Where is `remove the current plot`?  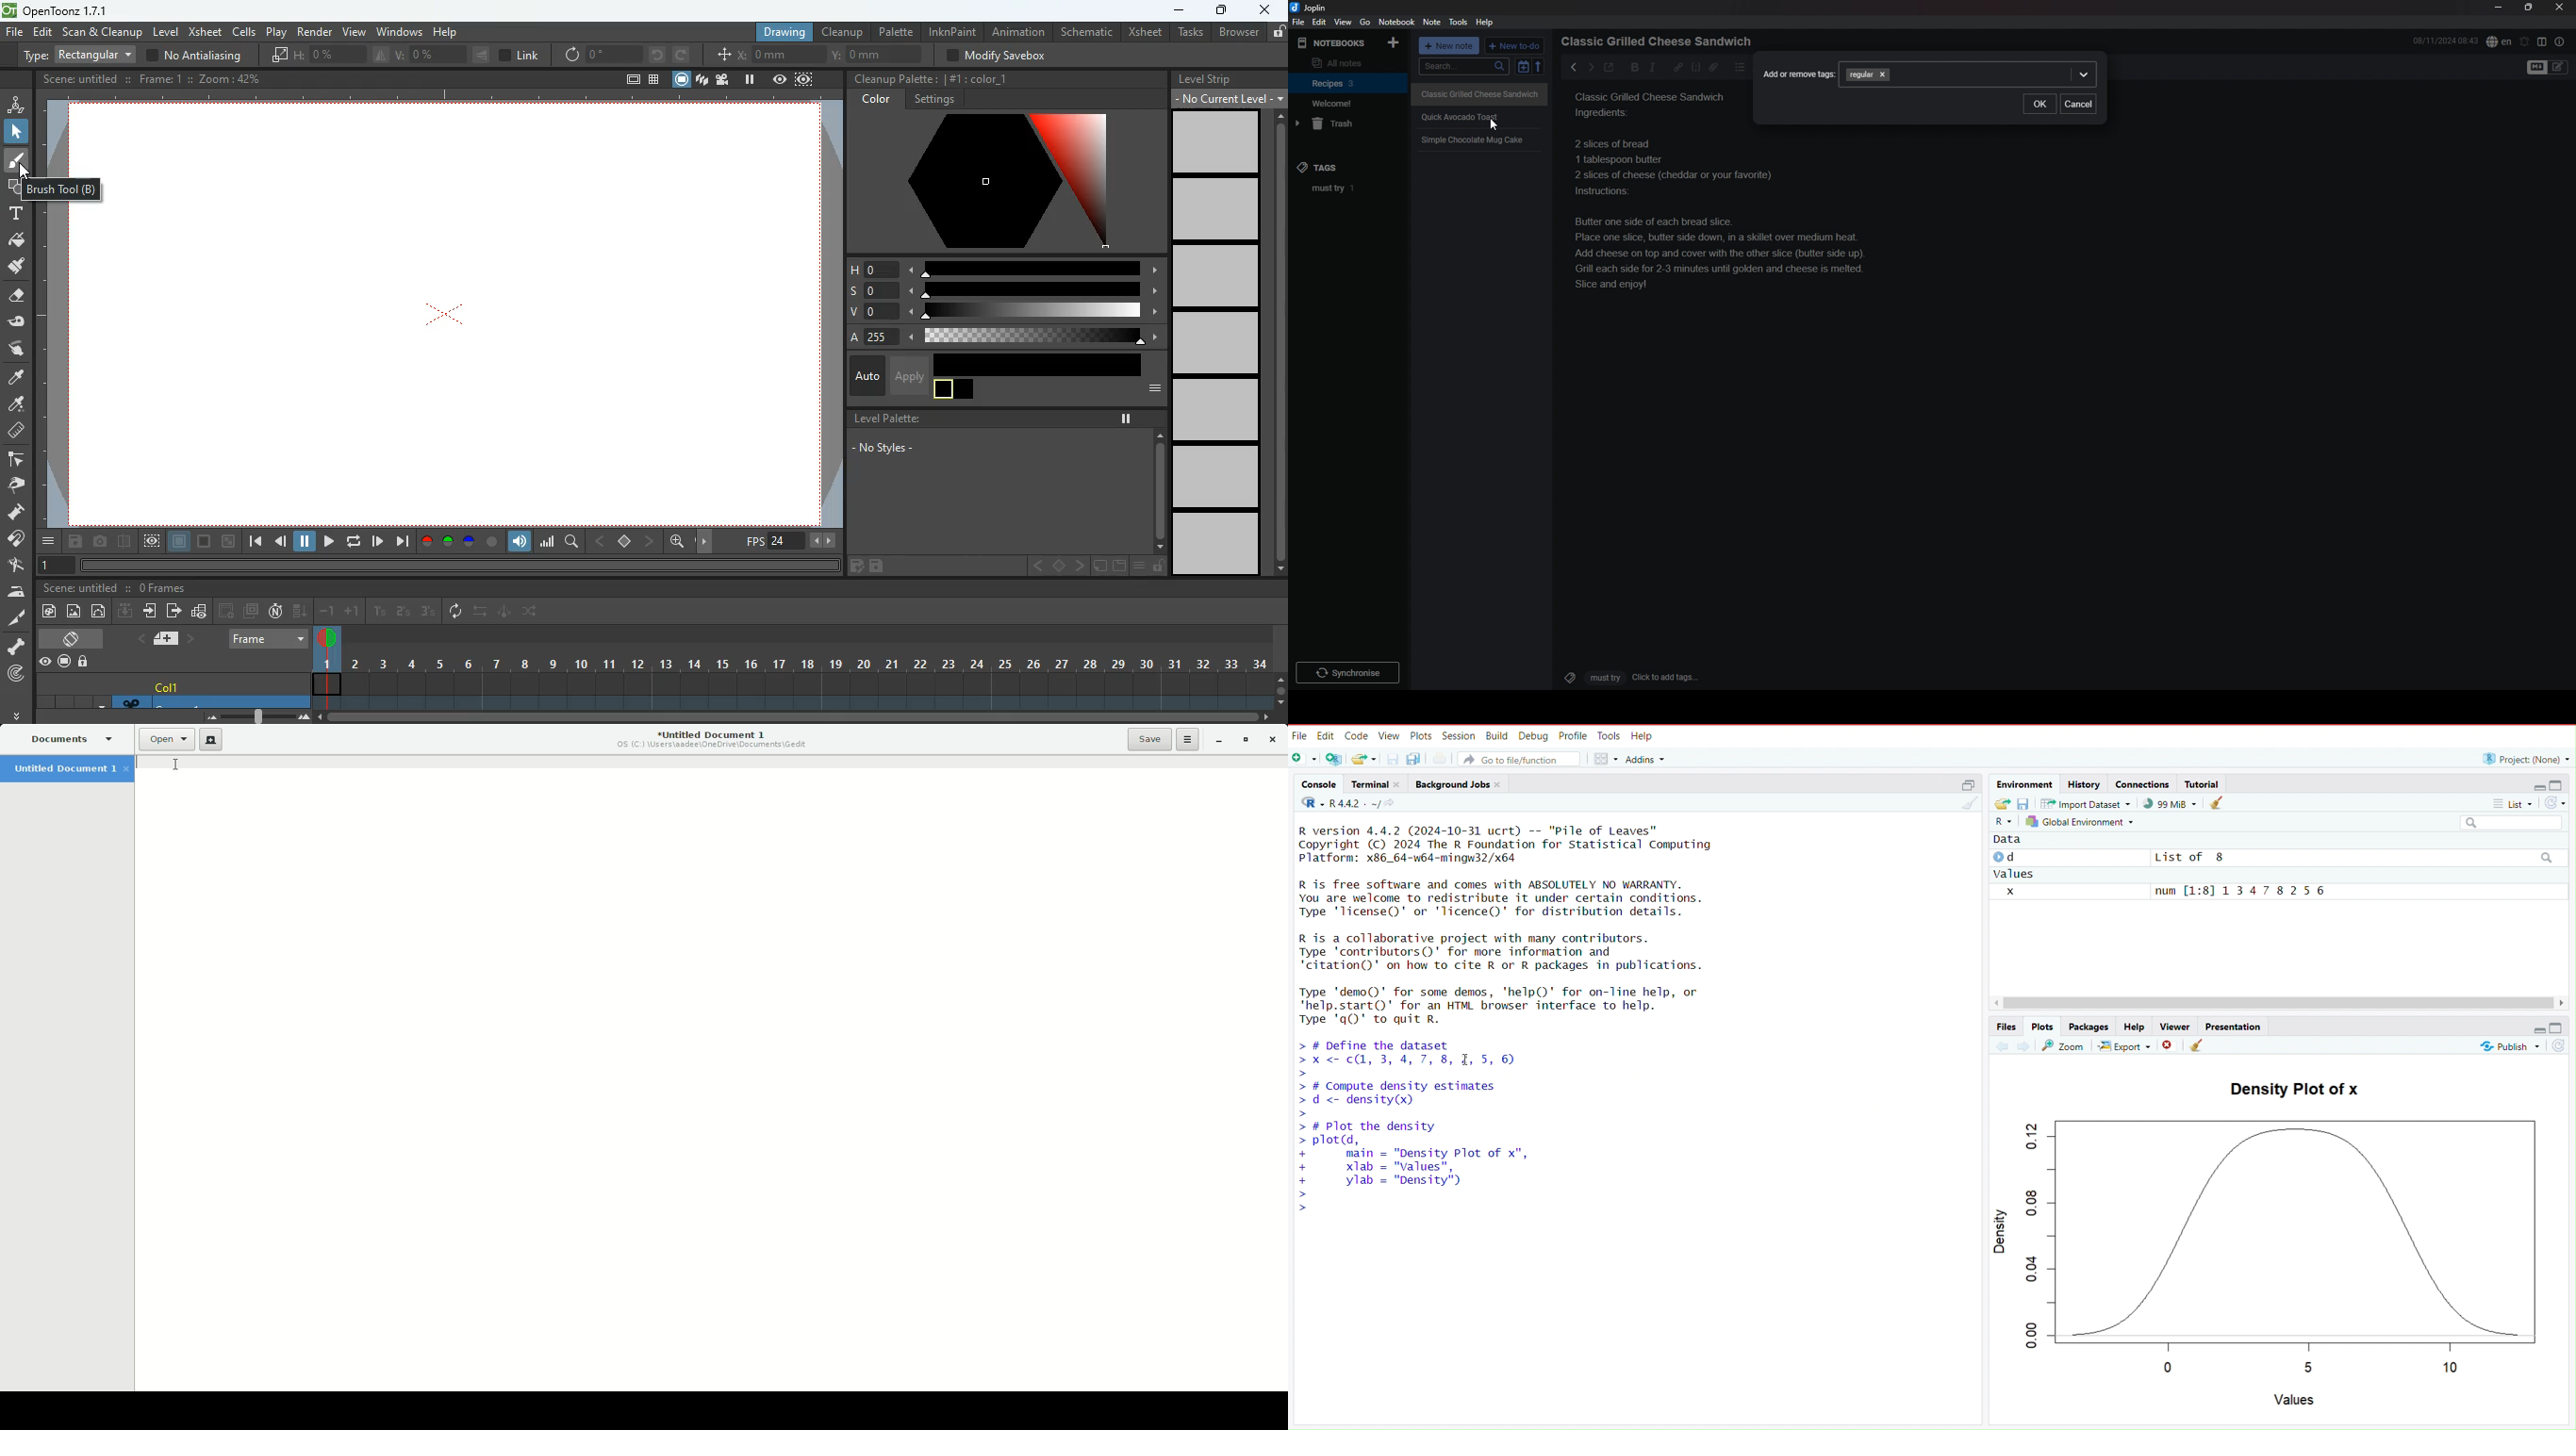
remove the current plot is located at coordinates (2170, 1046).